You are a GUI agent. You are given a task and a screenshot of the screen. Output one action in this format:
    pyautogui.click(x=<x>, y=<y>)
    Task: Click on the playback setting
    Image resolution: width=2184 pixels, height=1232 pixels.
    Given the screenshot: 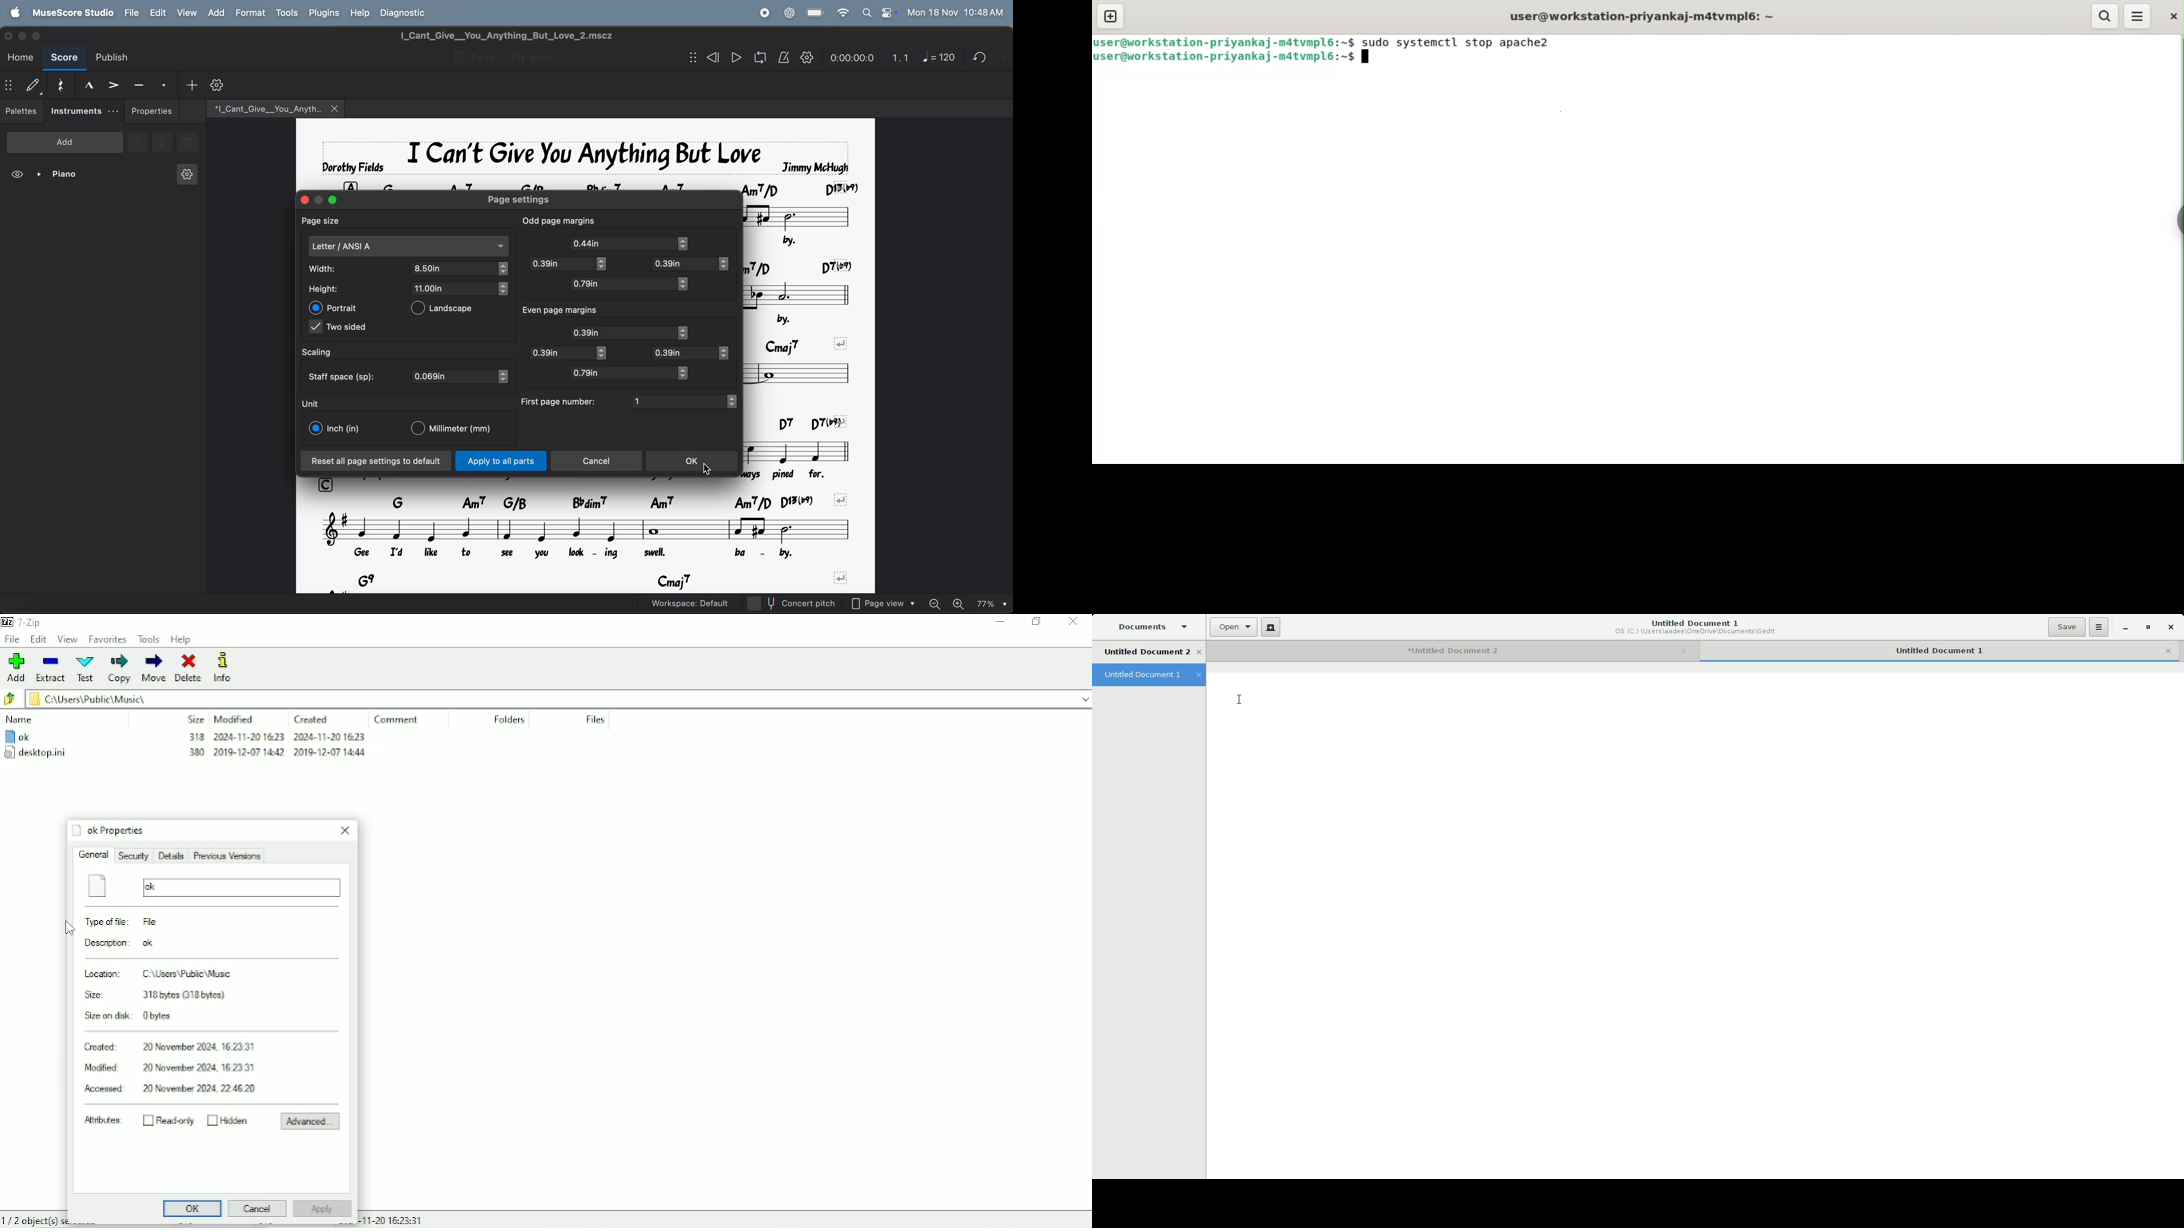 What is the action you would take?
    pyautogui.click(x=807, y=57)
    